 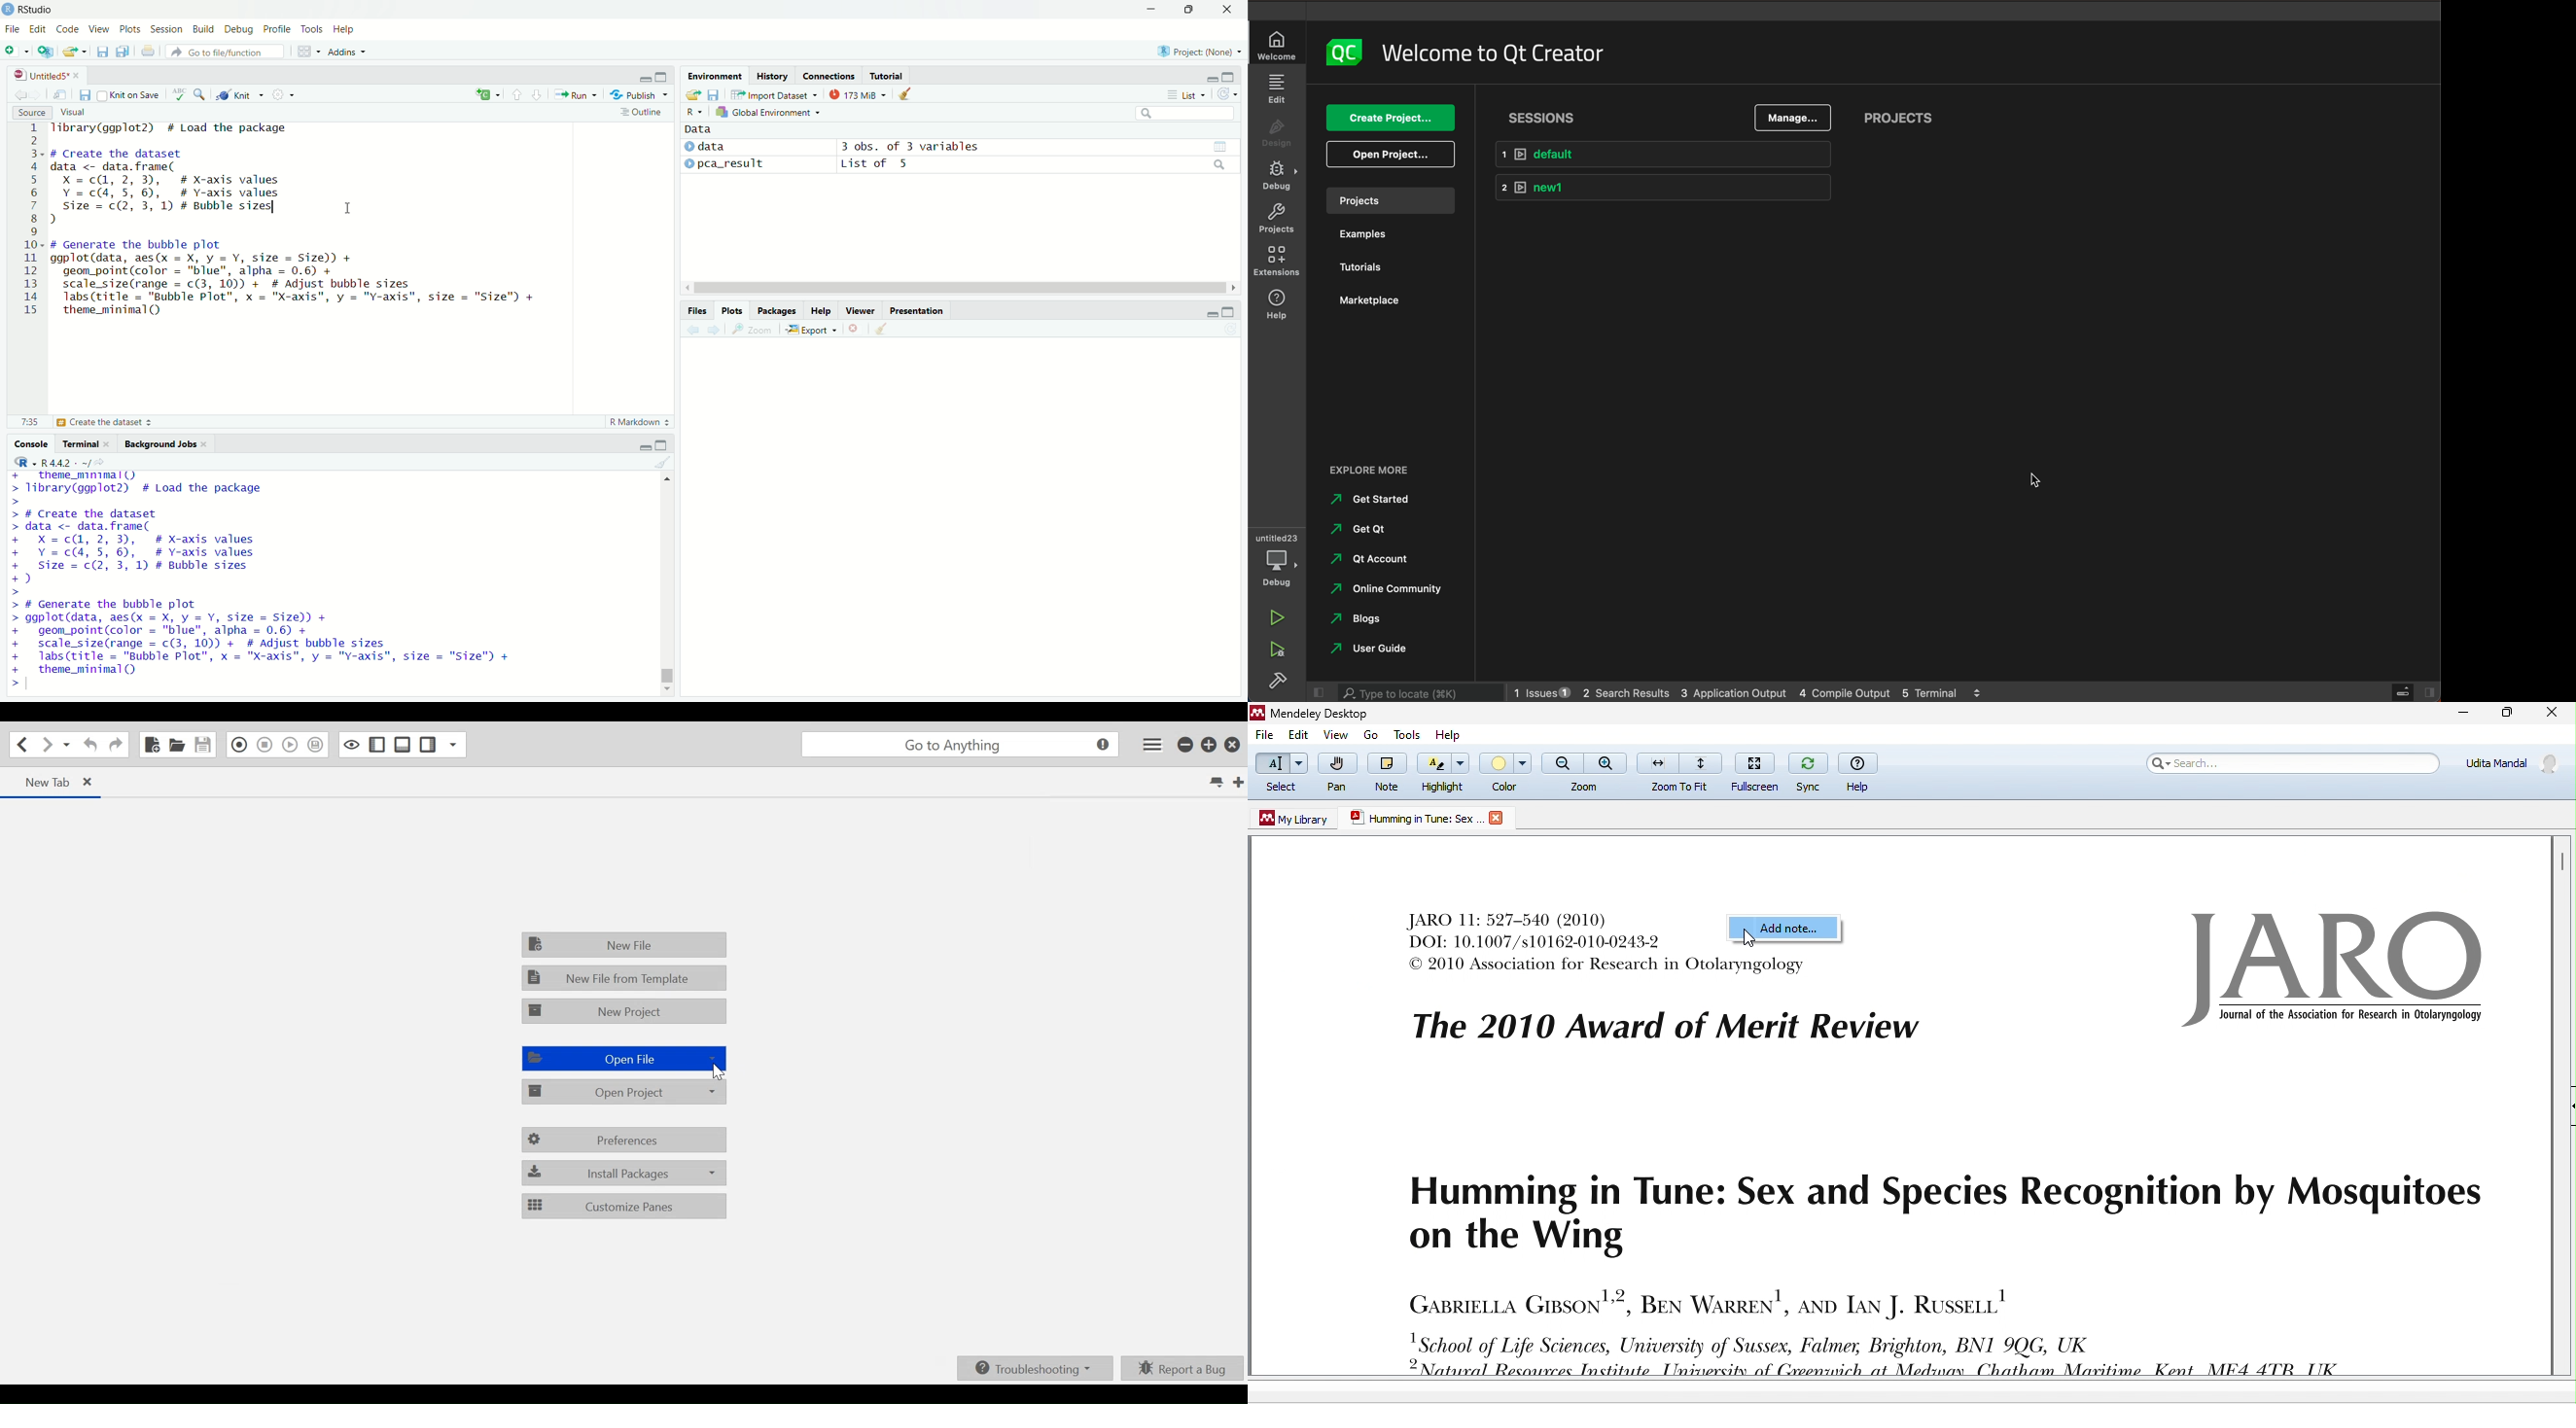 What do you see at coordinates (888, 75) in the screenshot?
I see `tutorial` at bounding box center [888, 75].